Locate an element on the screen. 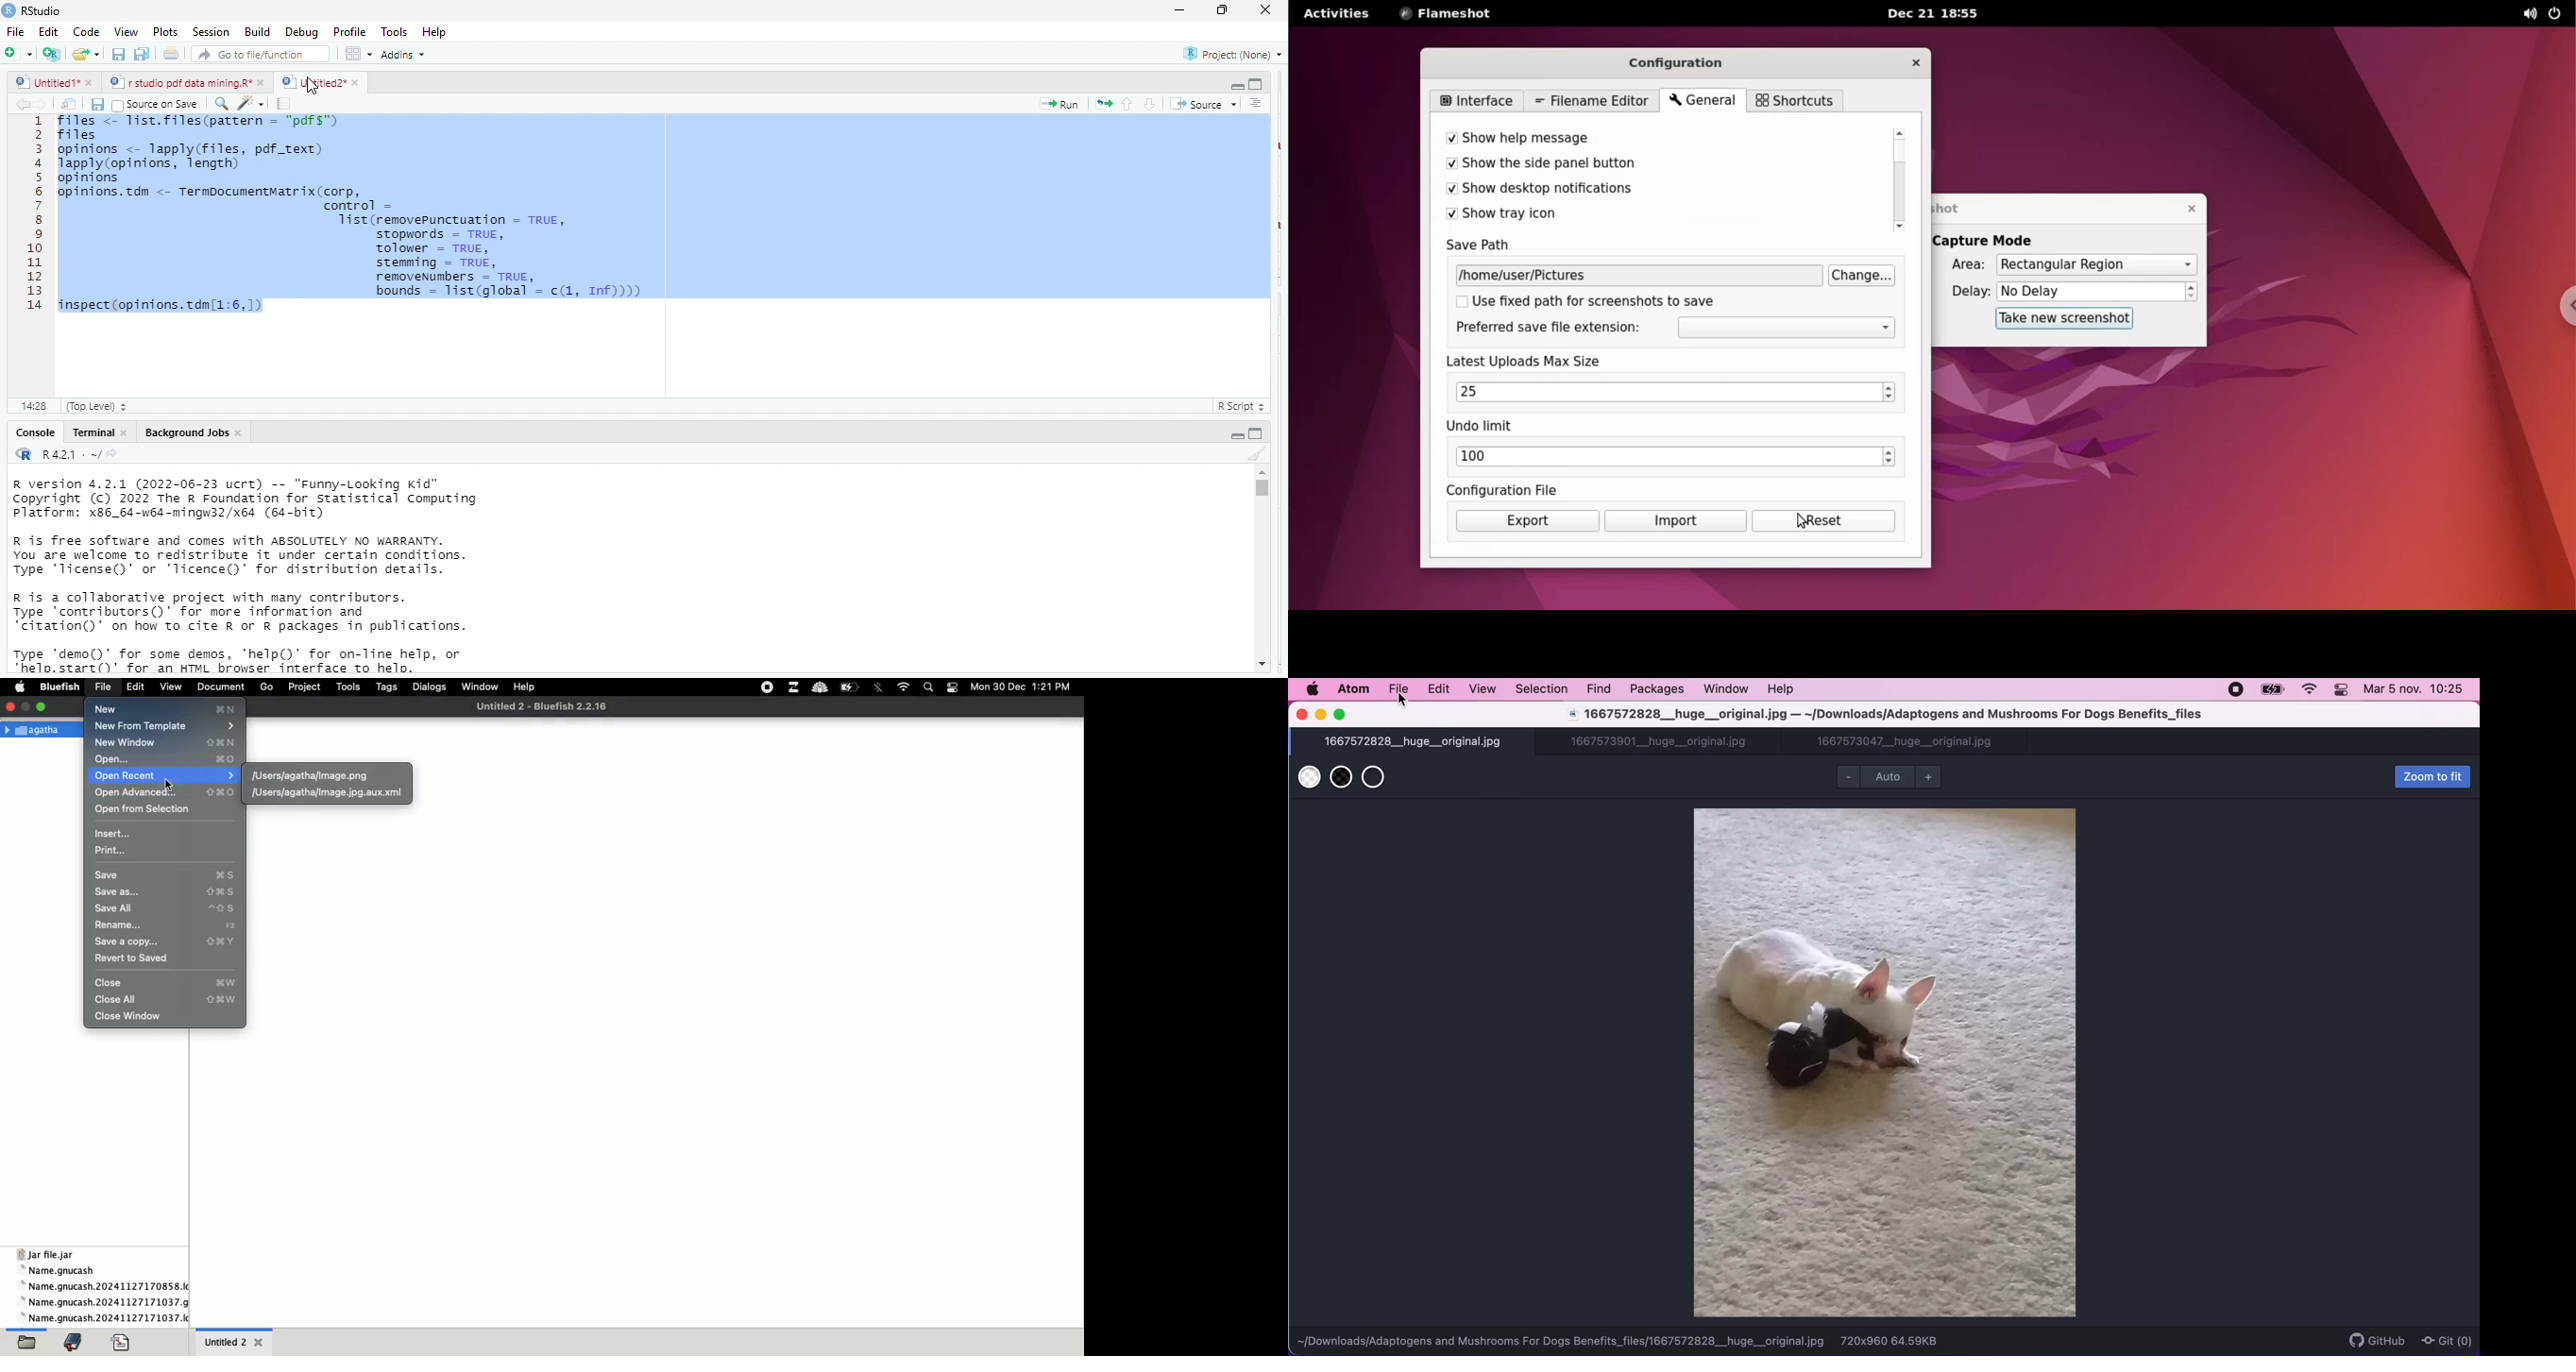  show in new window is located at coordinates (71, 104).